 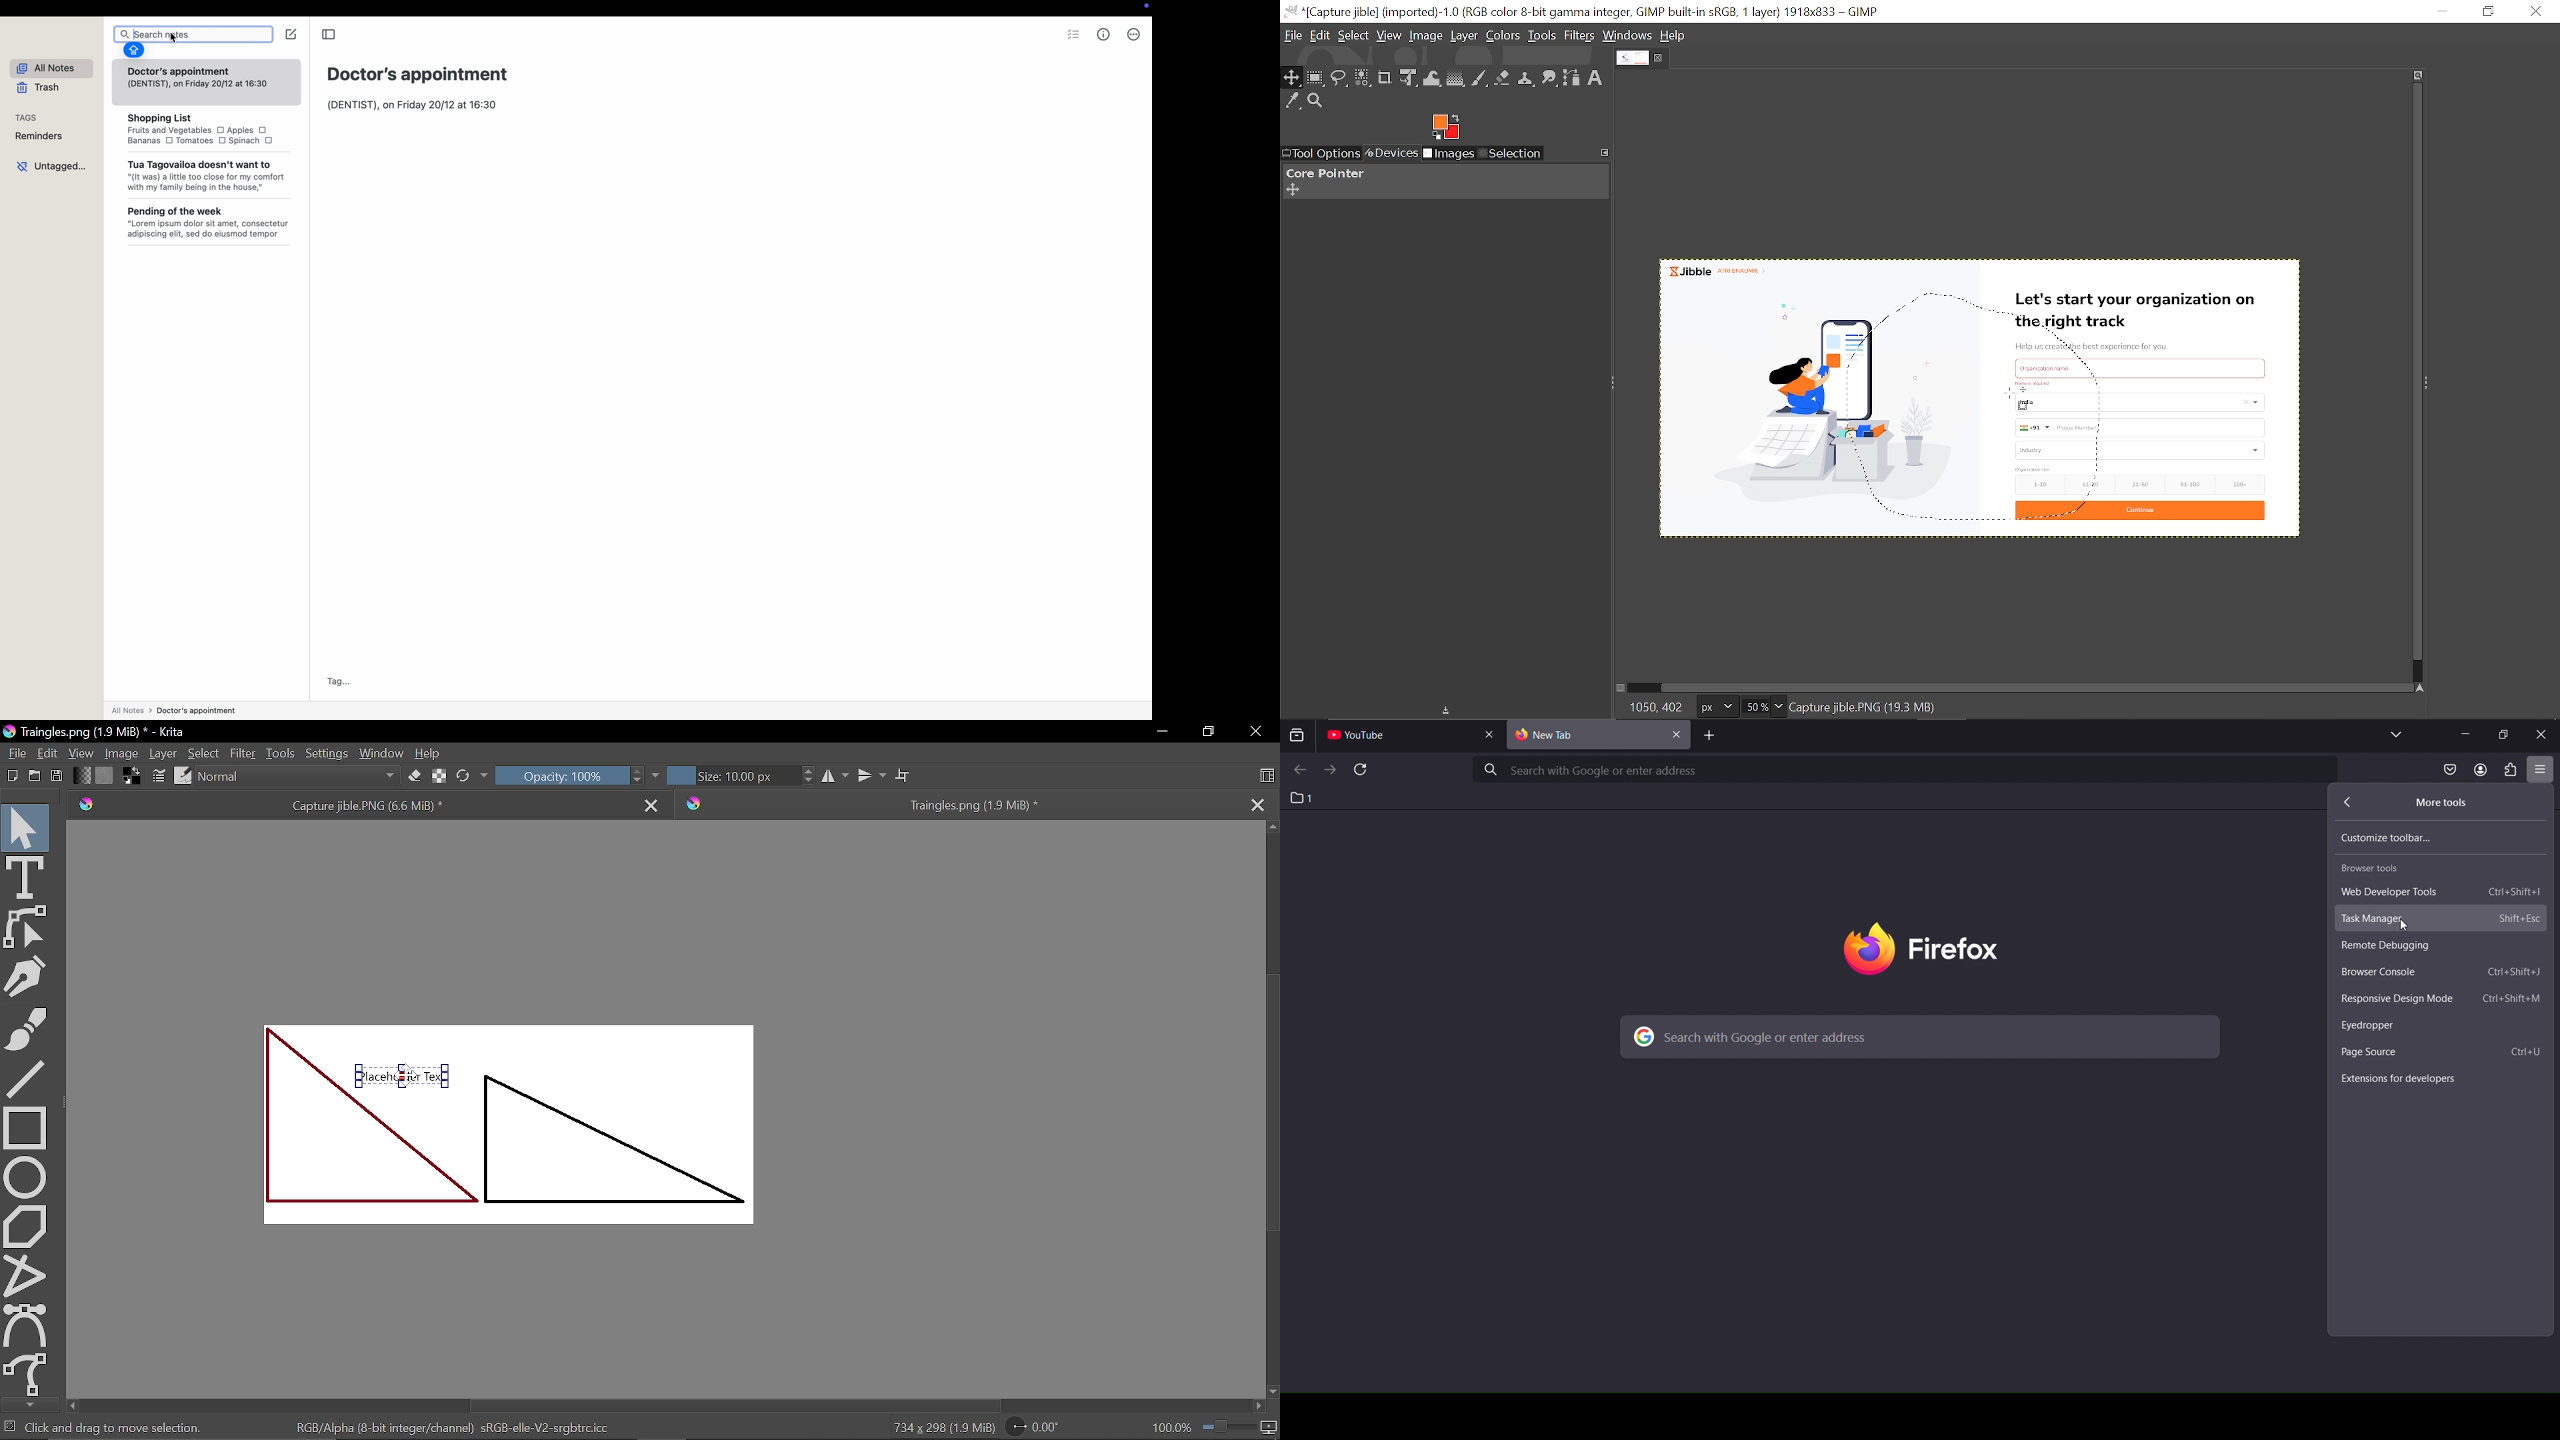 What do you see at coordinates (1299, 770) in the screenshot?
I see `go back one page` at bounding box center [1299, 770].